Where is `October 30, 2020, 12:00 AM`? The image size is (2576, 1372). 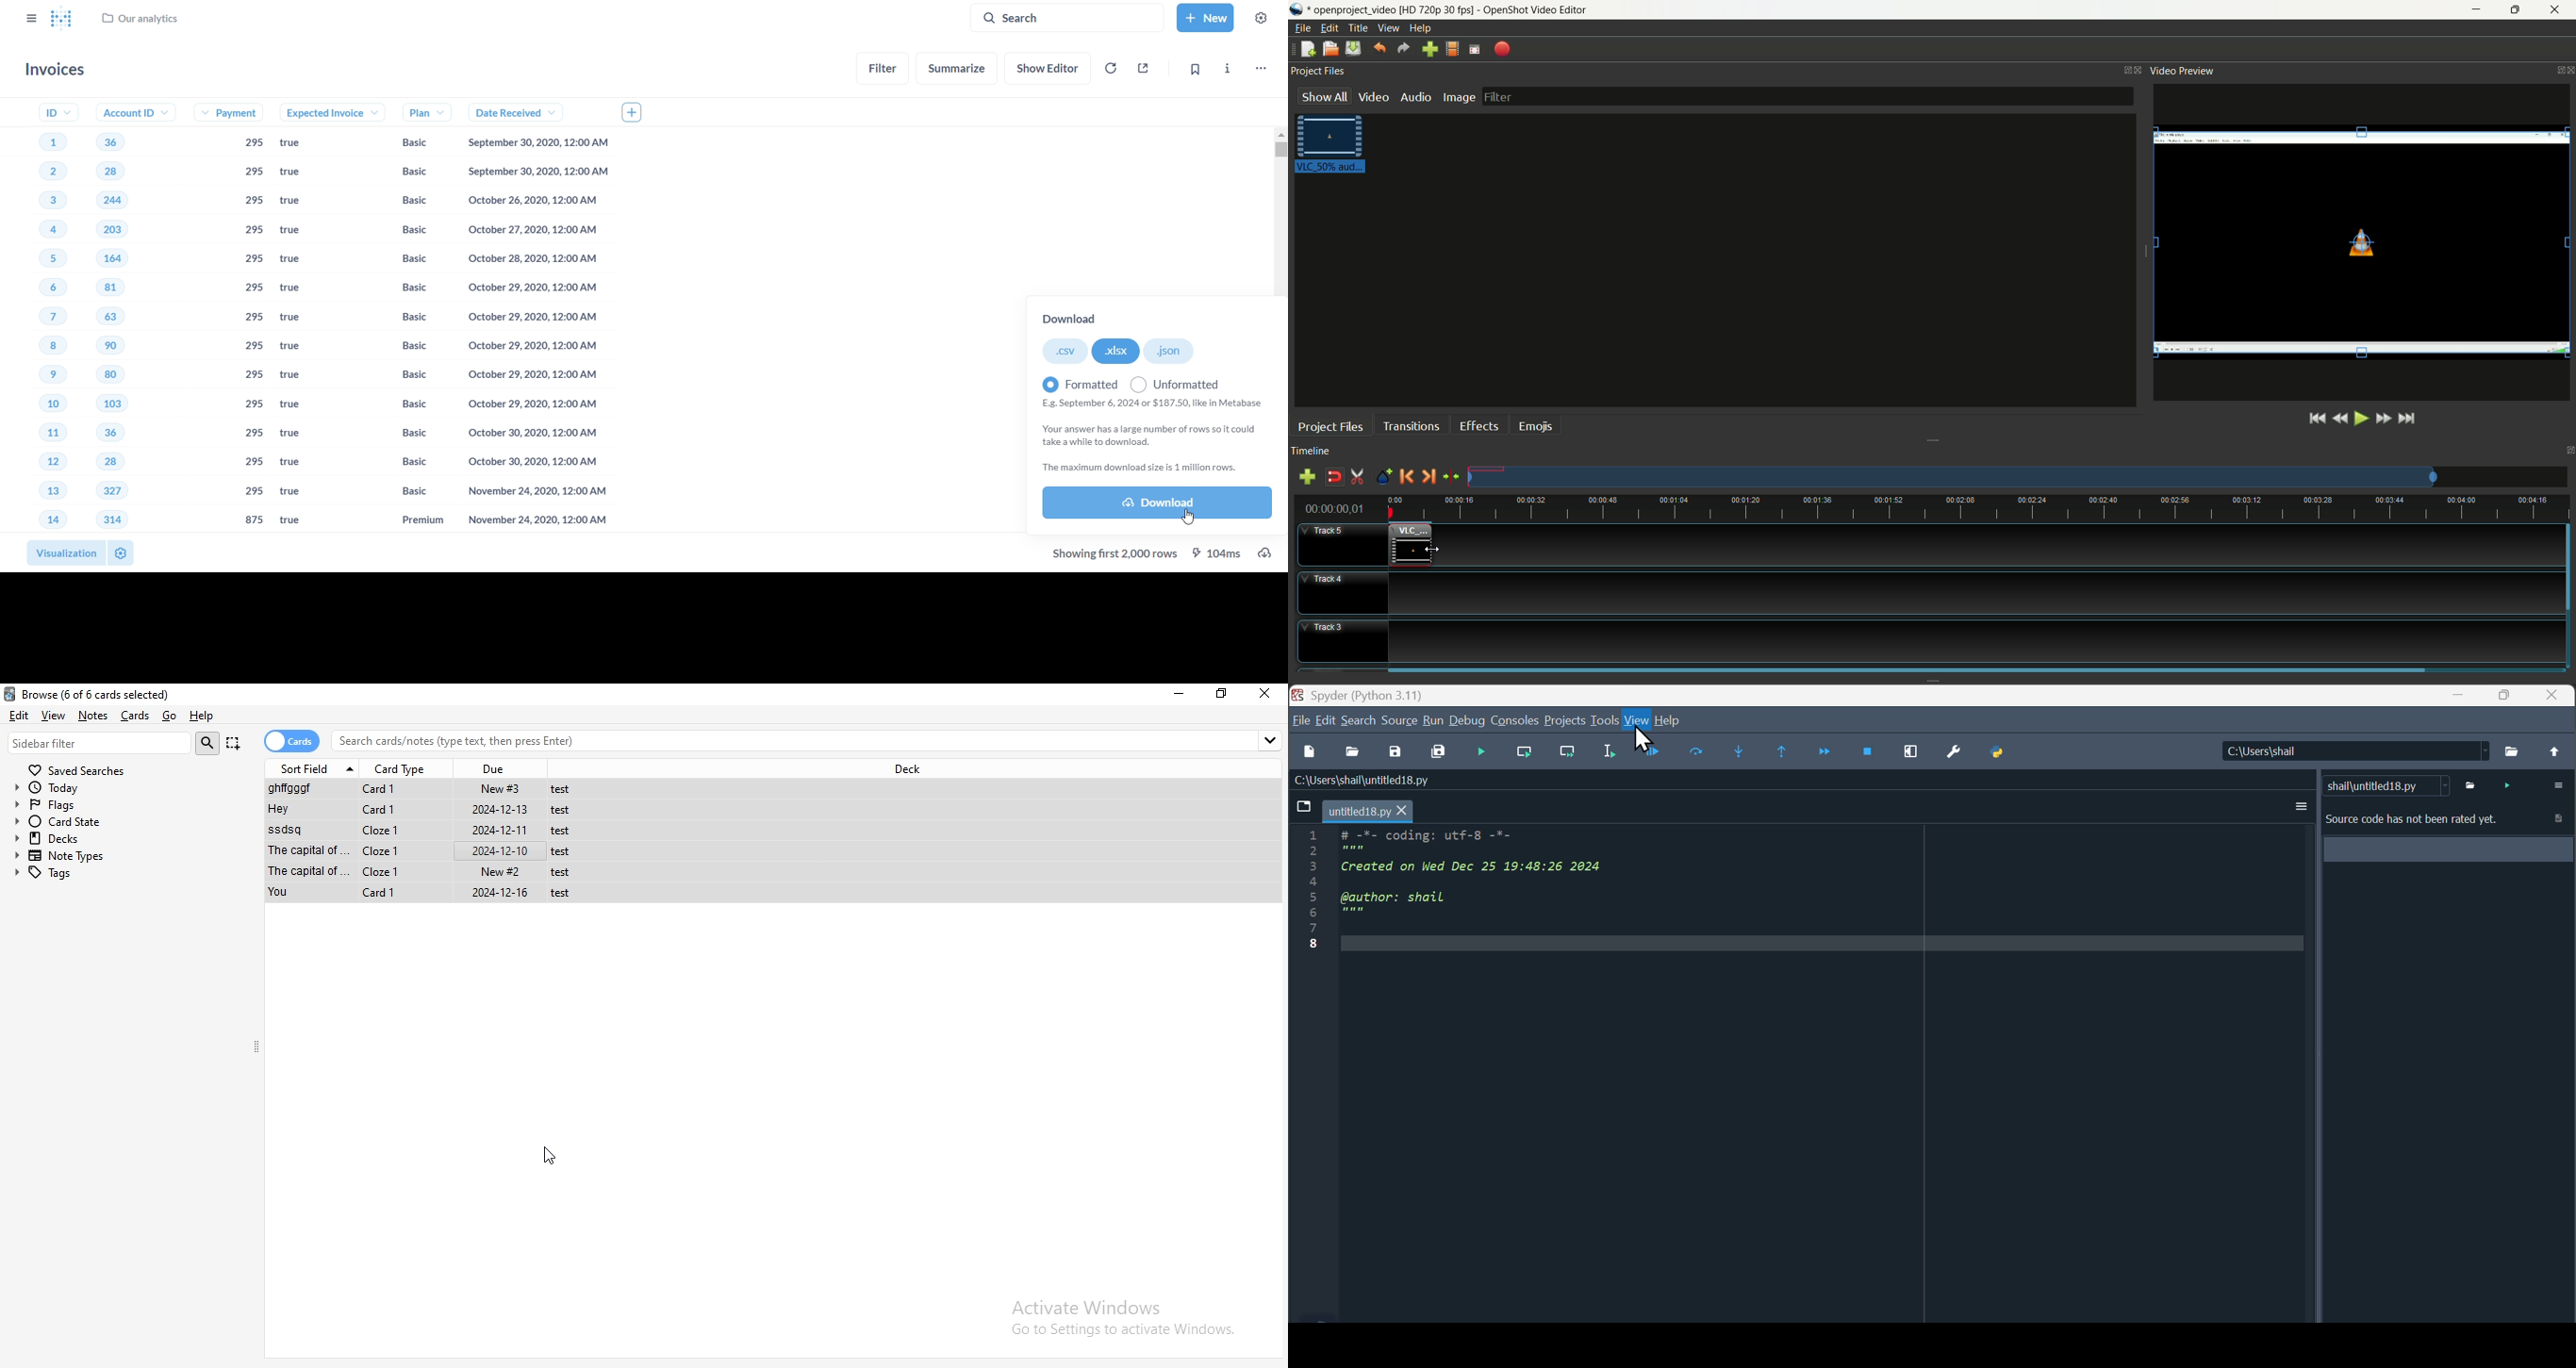 October 30, 2020, 12:00 AM is located at coordinates (529, 461).